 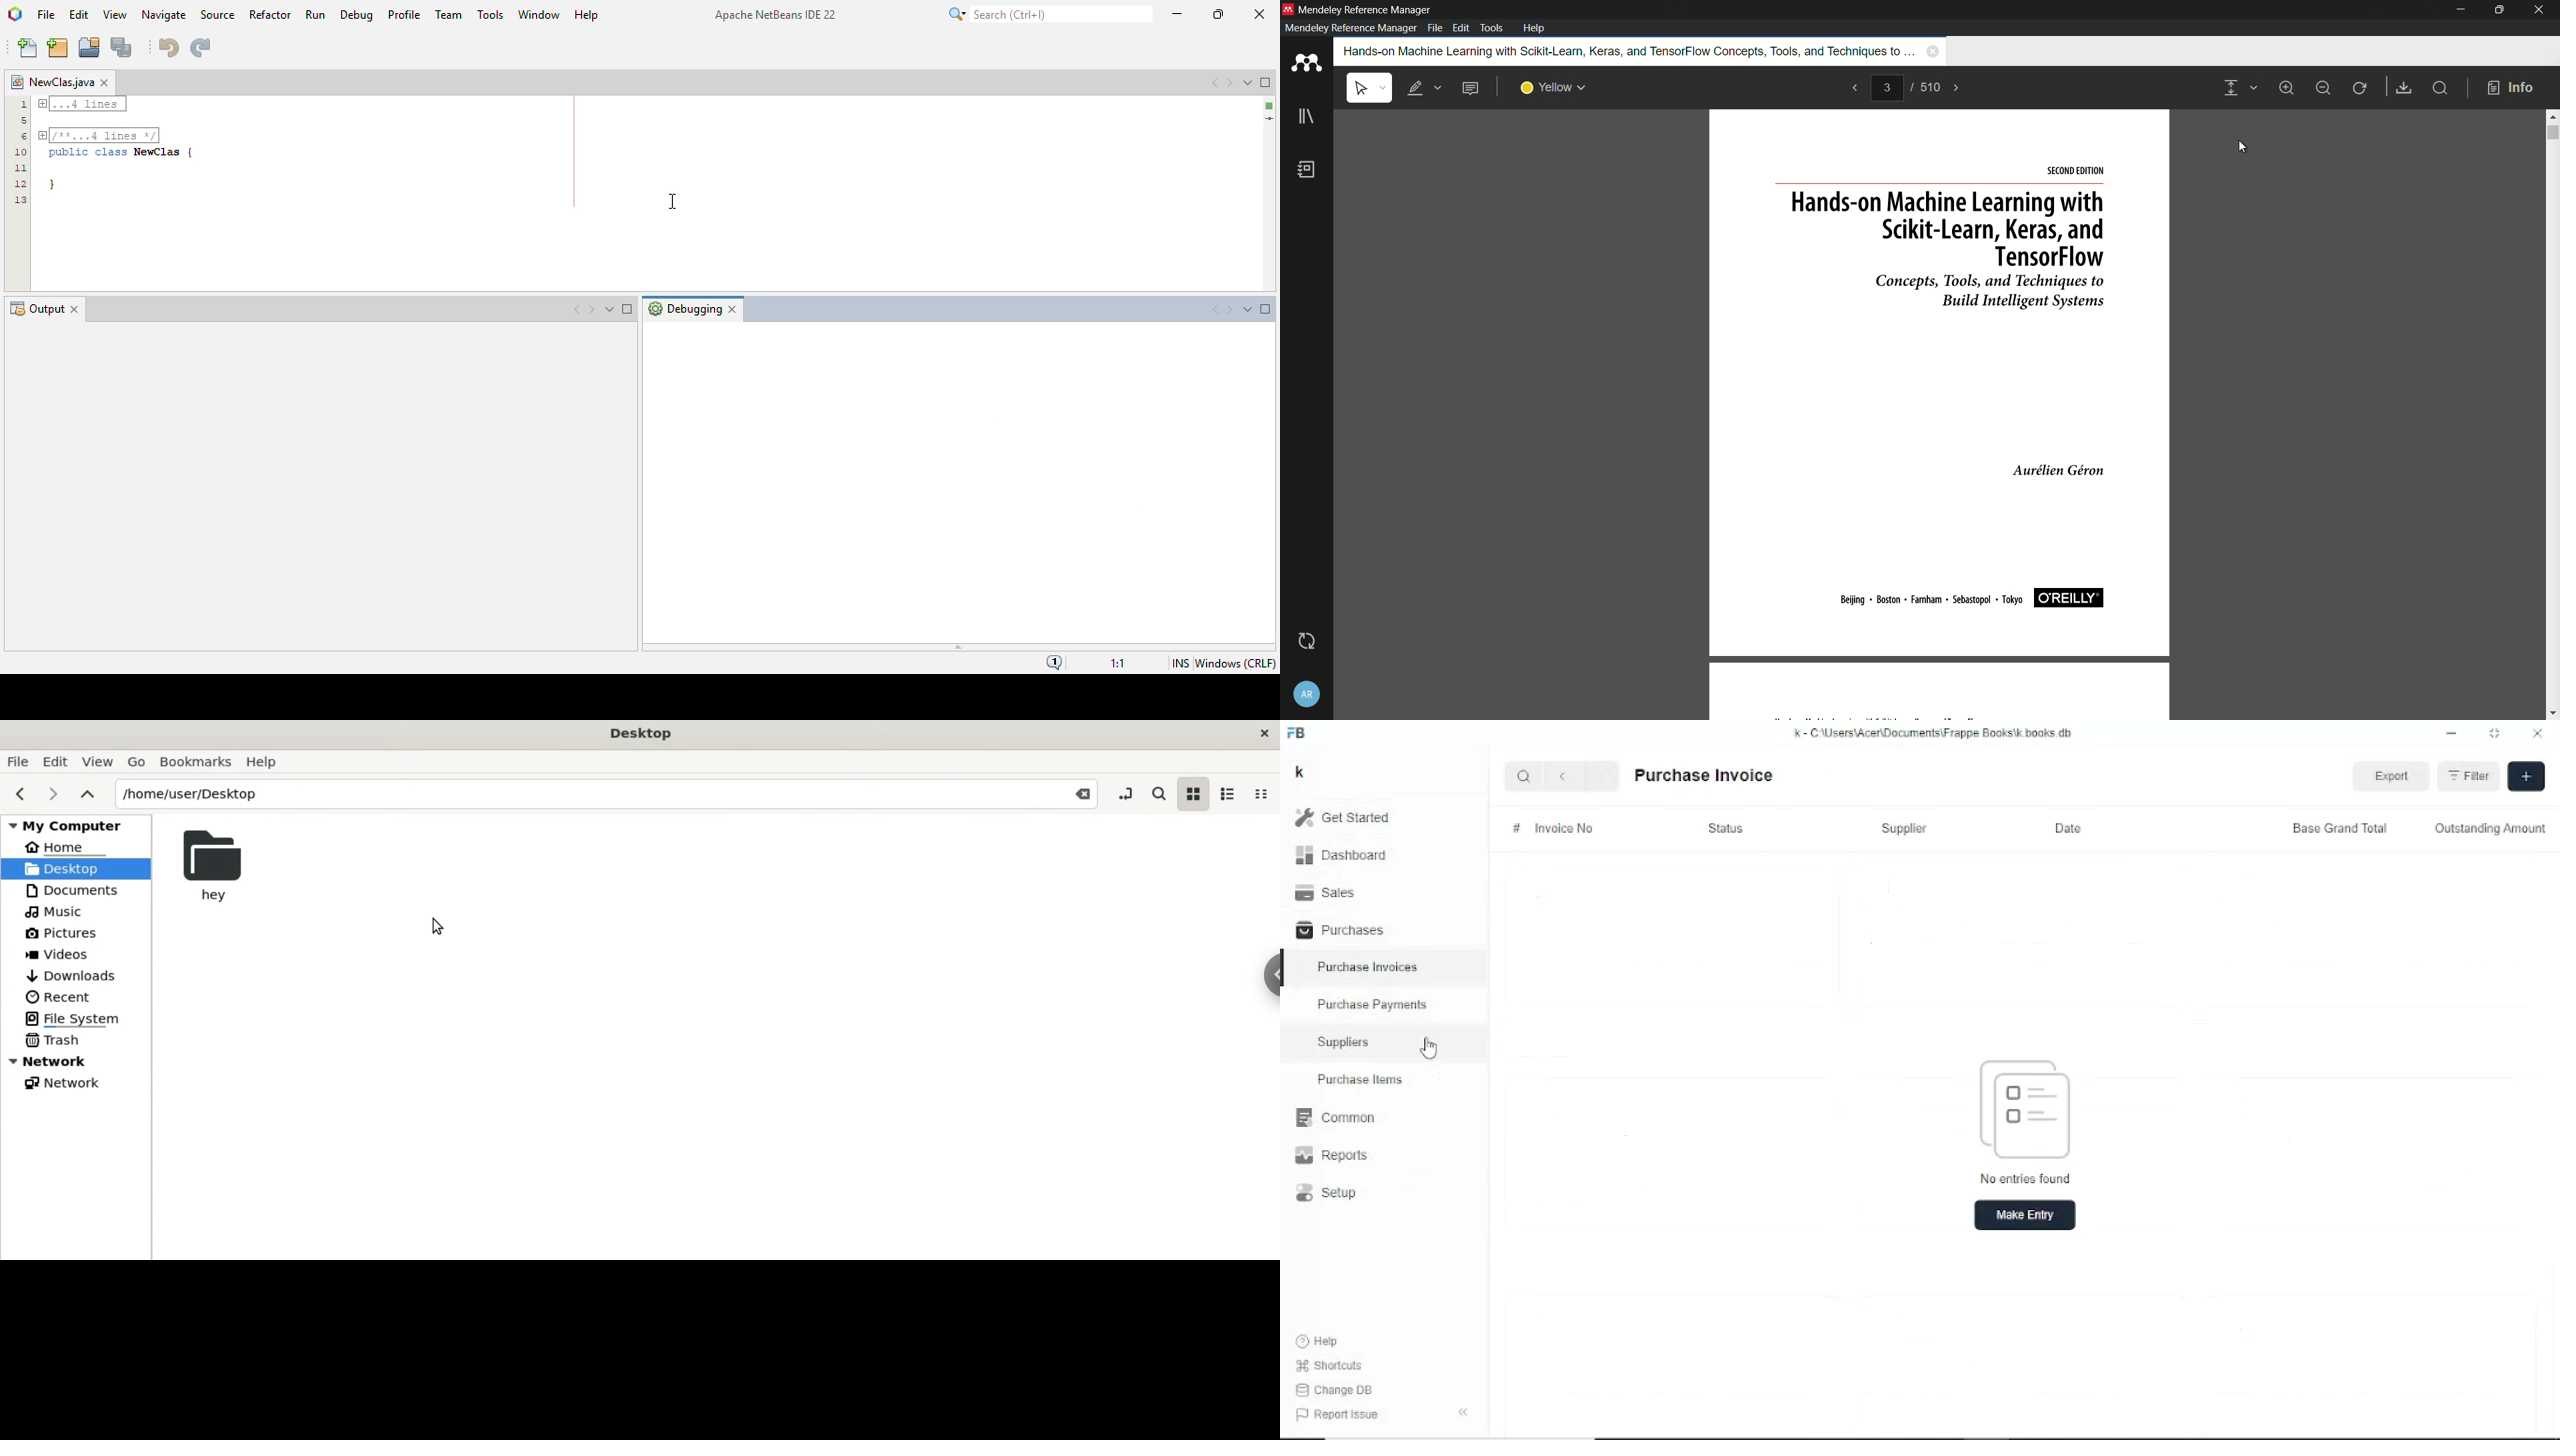 I want to click on info, so click(x=2511, y=89).